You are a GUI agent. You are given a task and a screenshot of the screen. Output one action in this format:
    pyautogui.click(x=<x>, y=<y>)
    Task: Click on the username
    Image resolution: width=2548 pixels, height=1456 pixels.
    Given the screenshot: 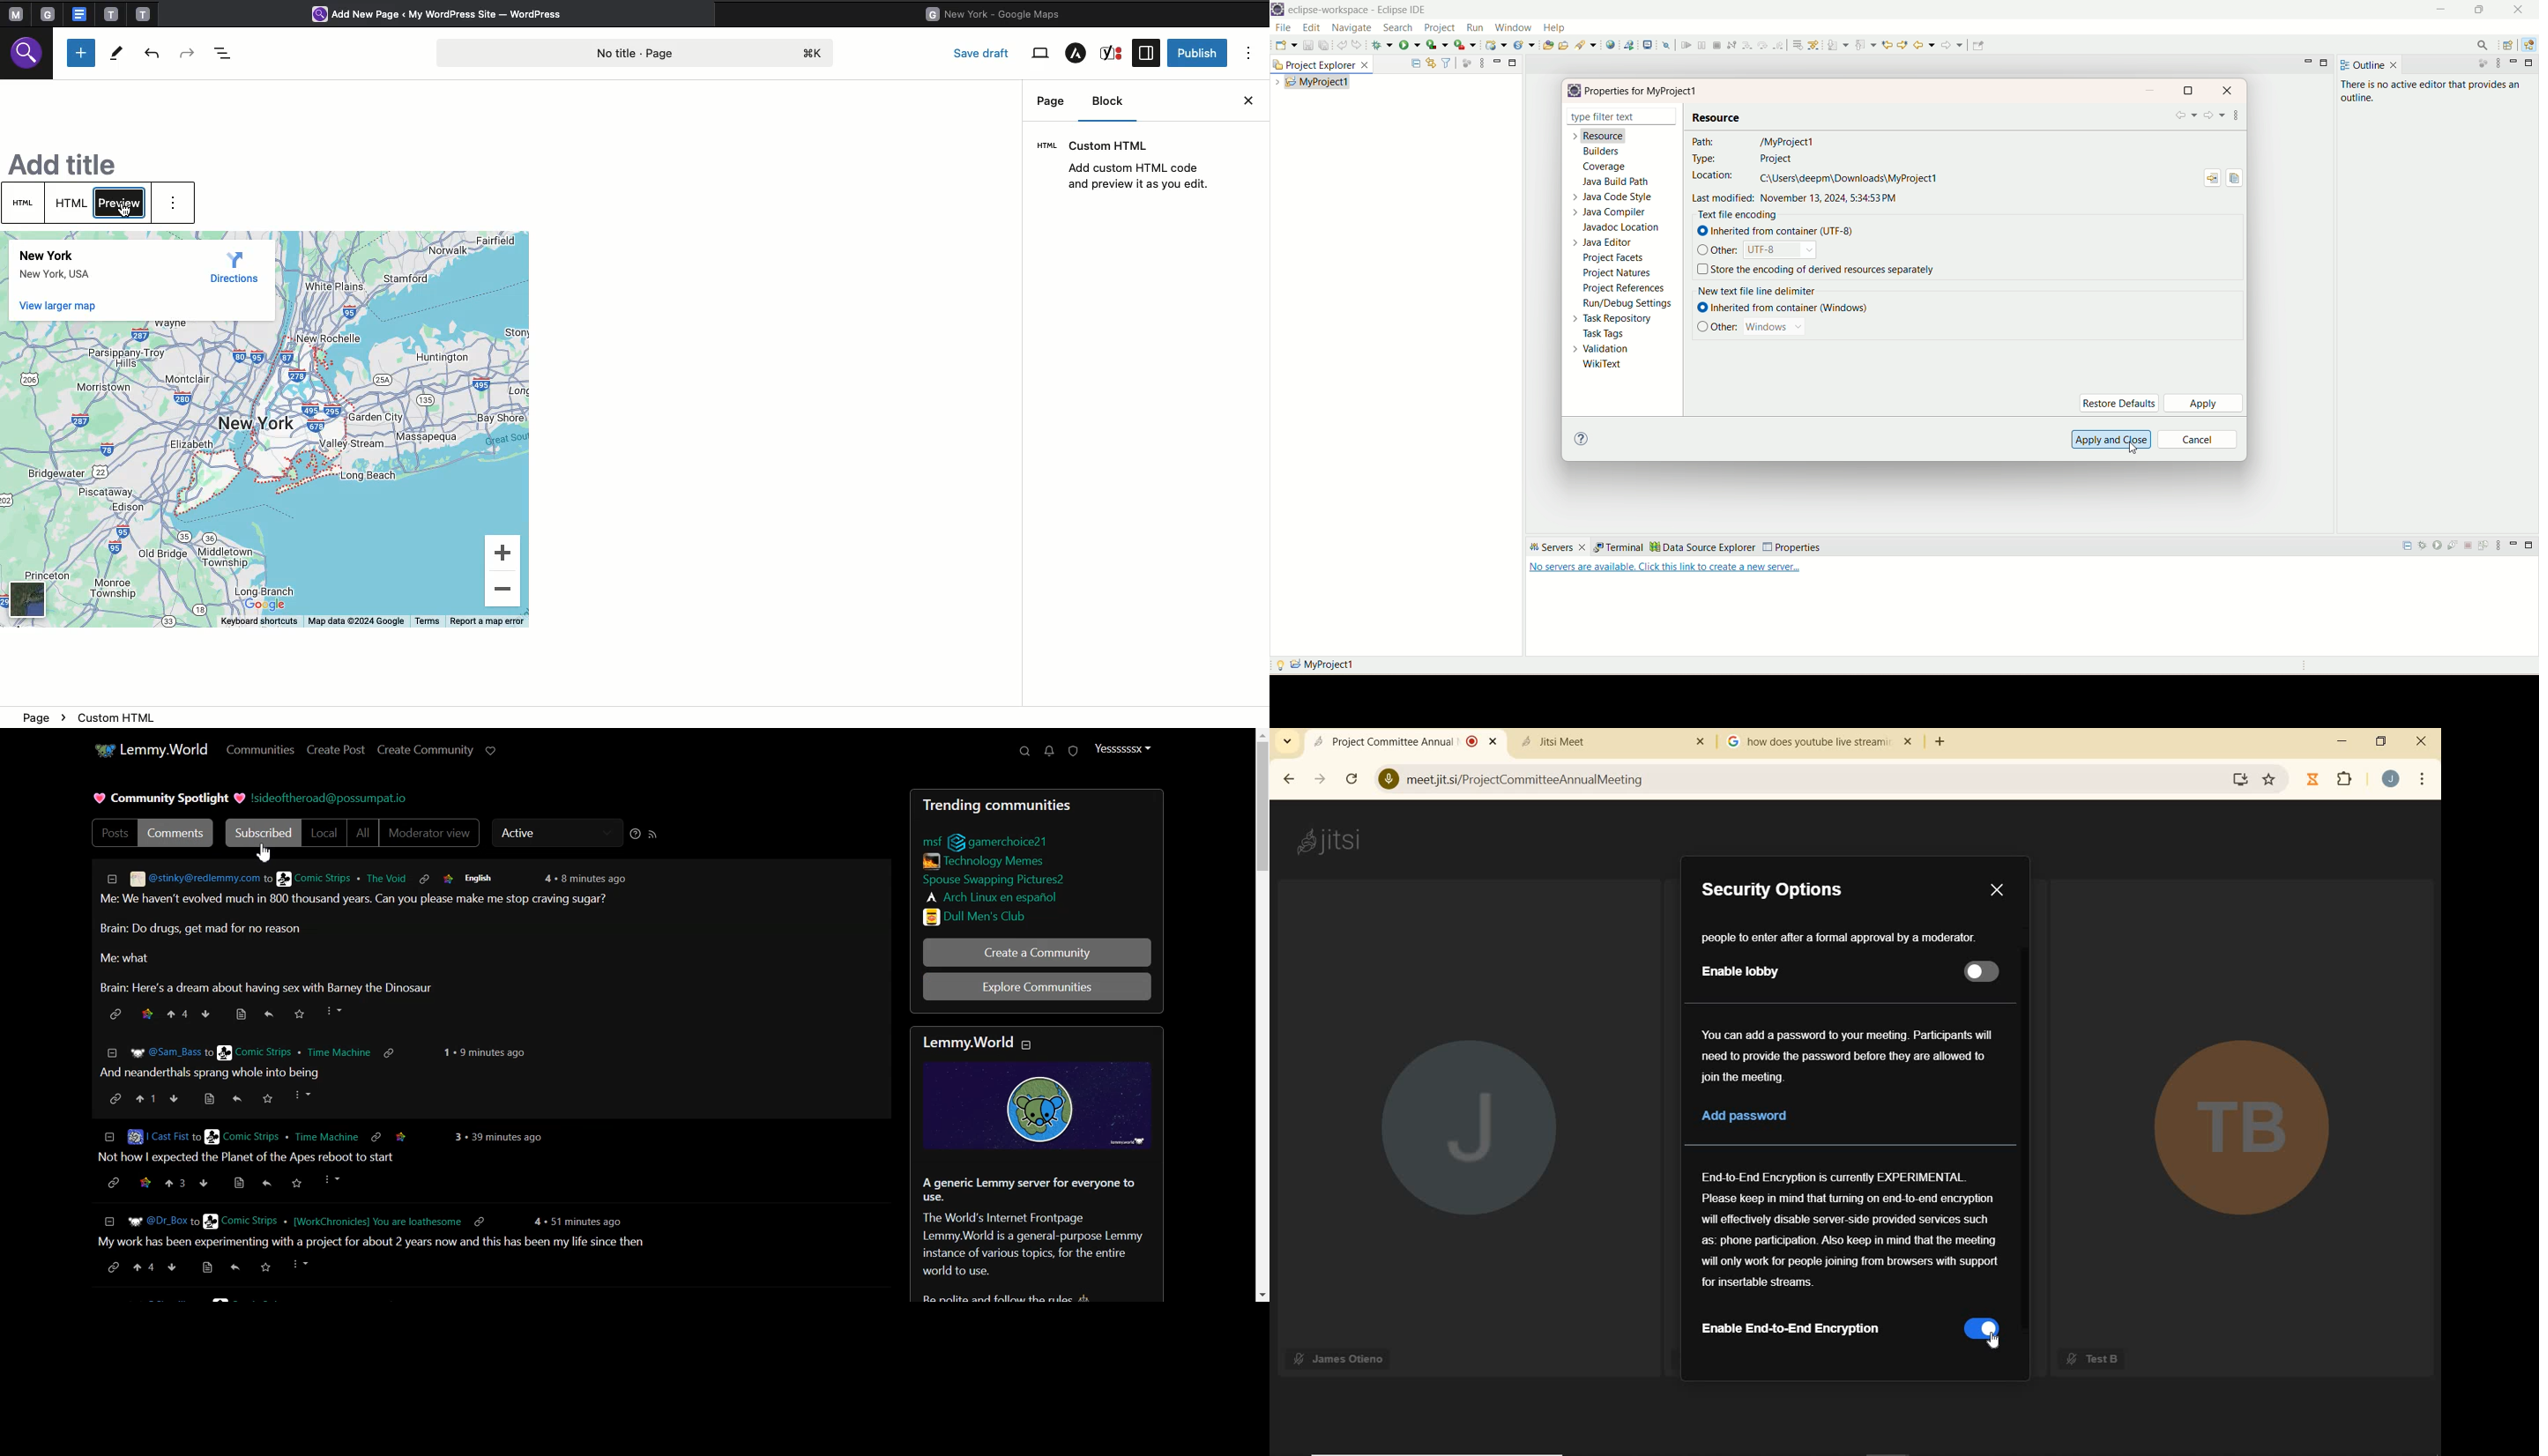 What is the action you would take?
    pyautogui.click(x=147, y=1220)
    